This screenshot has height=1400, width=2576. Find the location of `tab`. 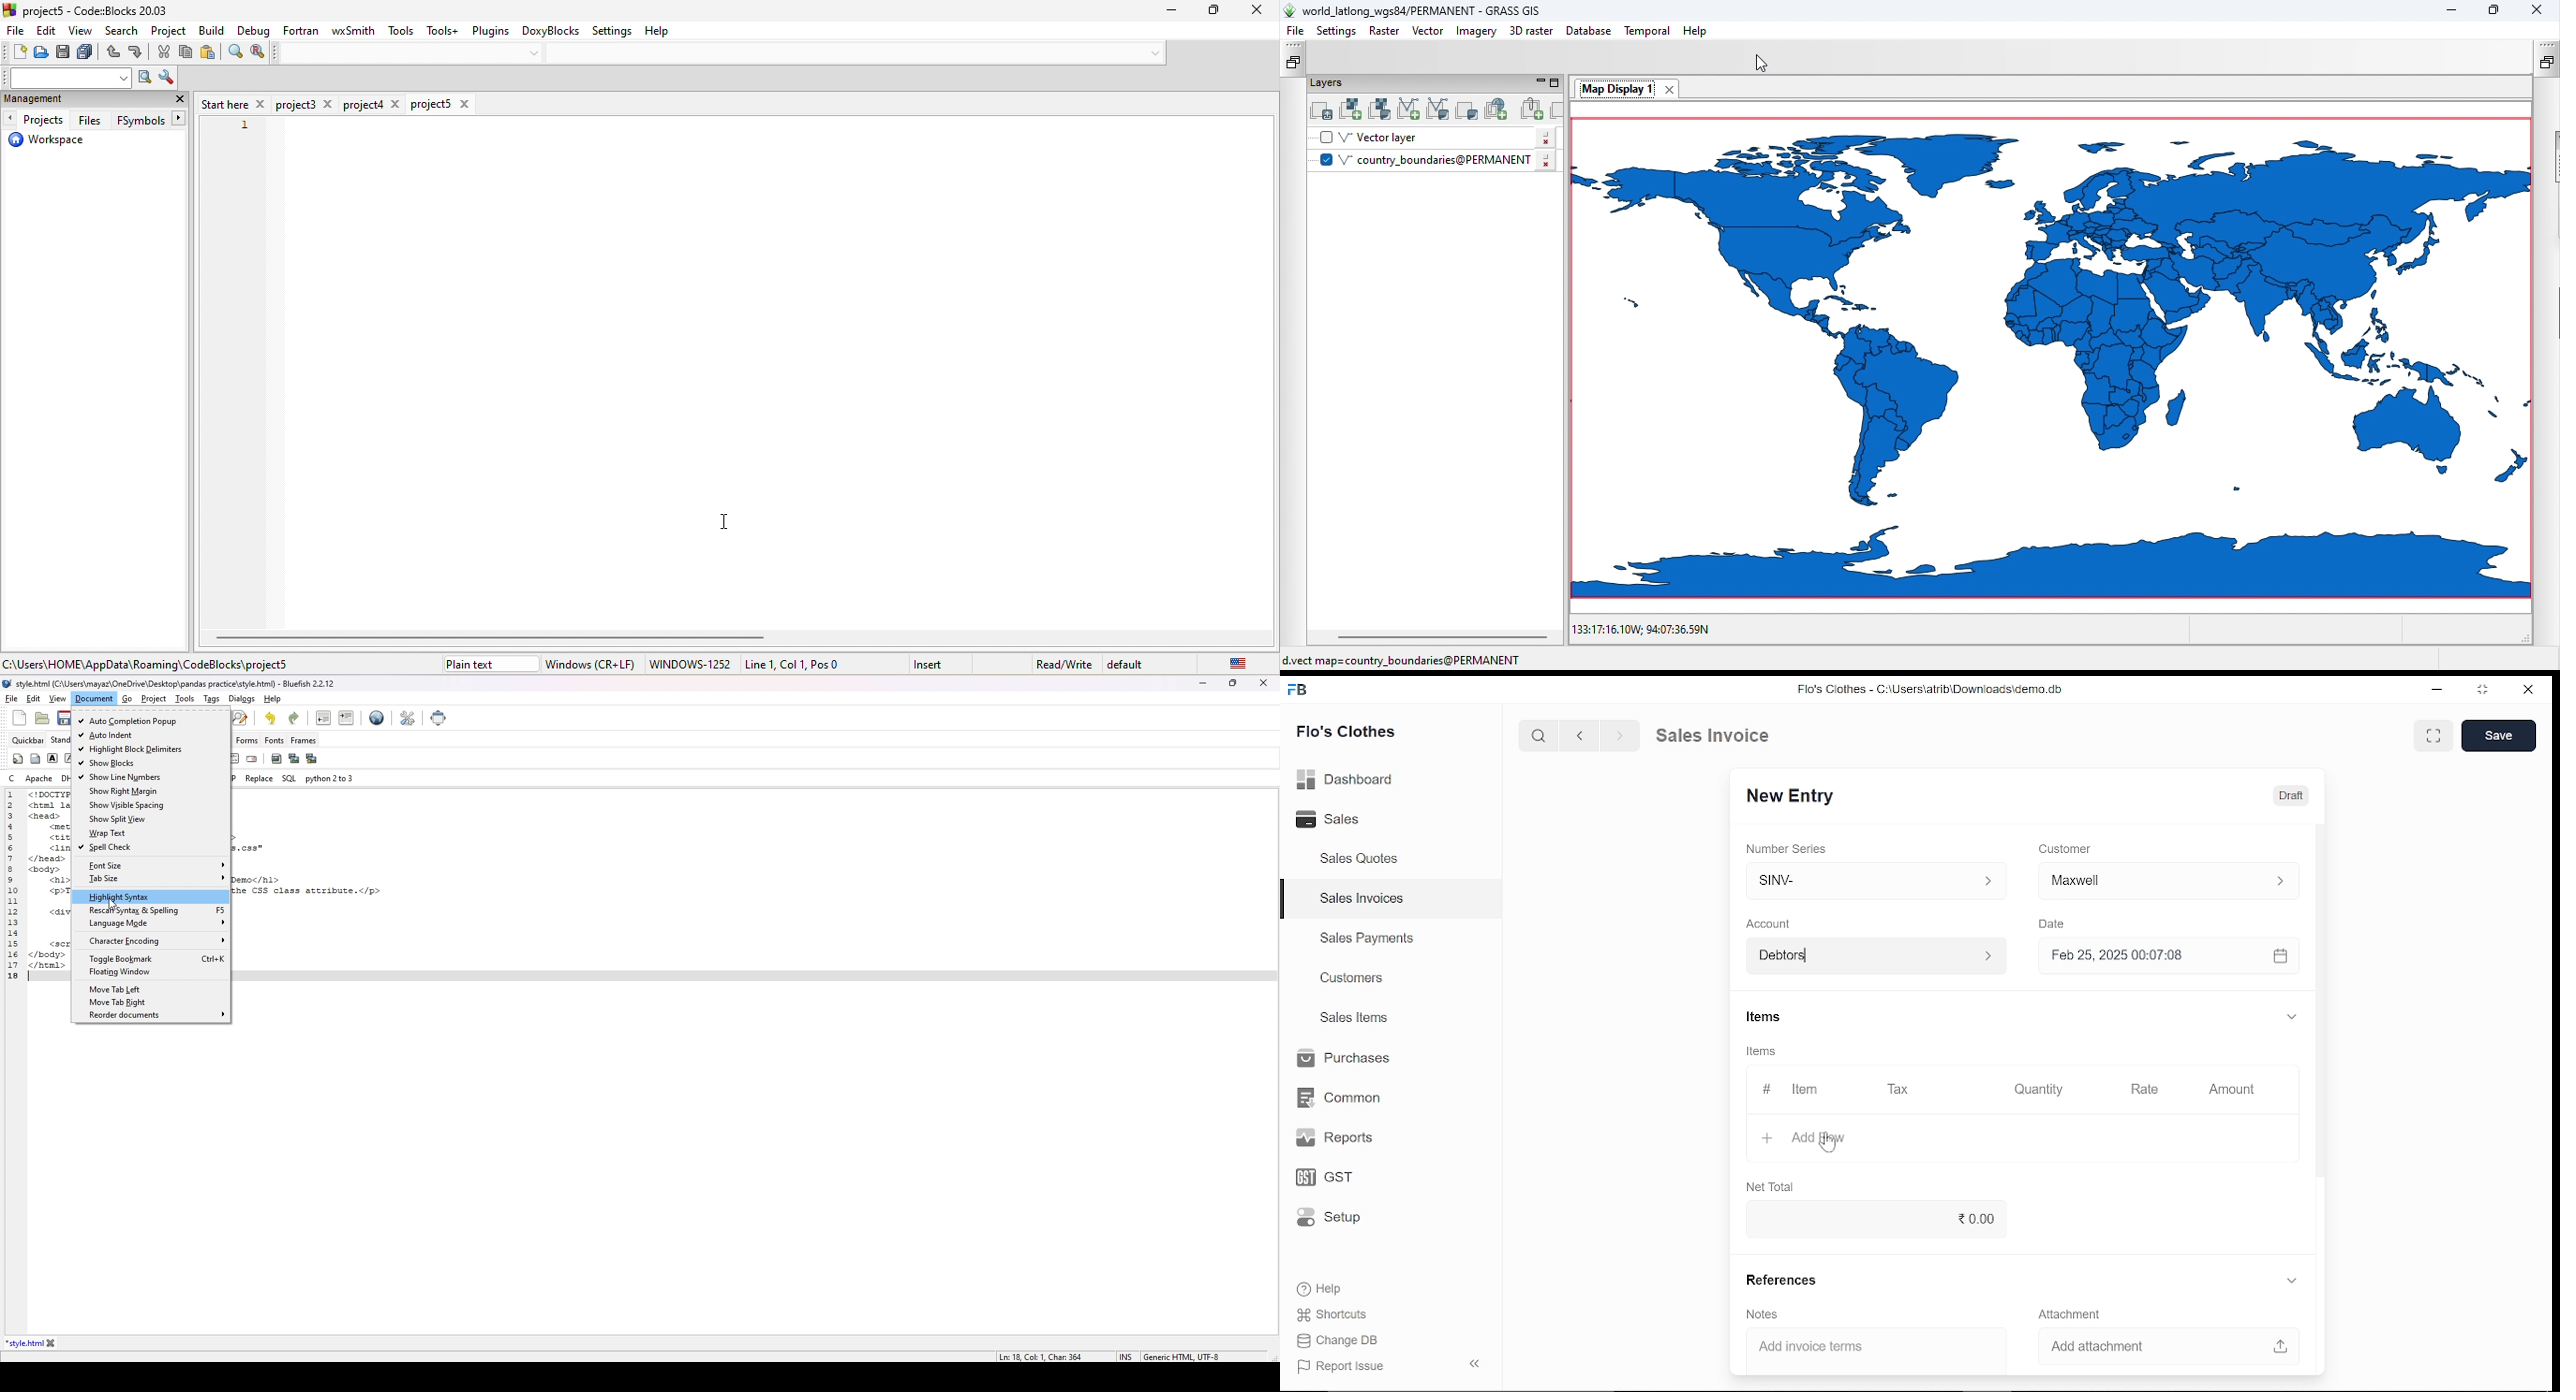

tab is located at coordinates (24, 1343).